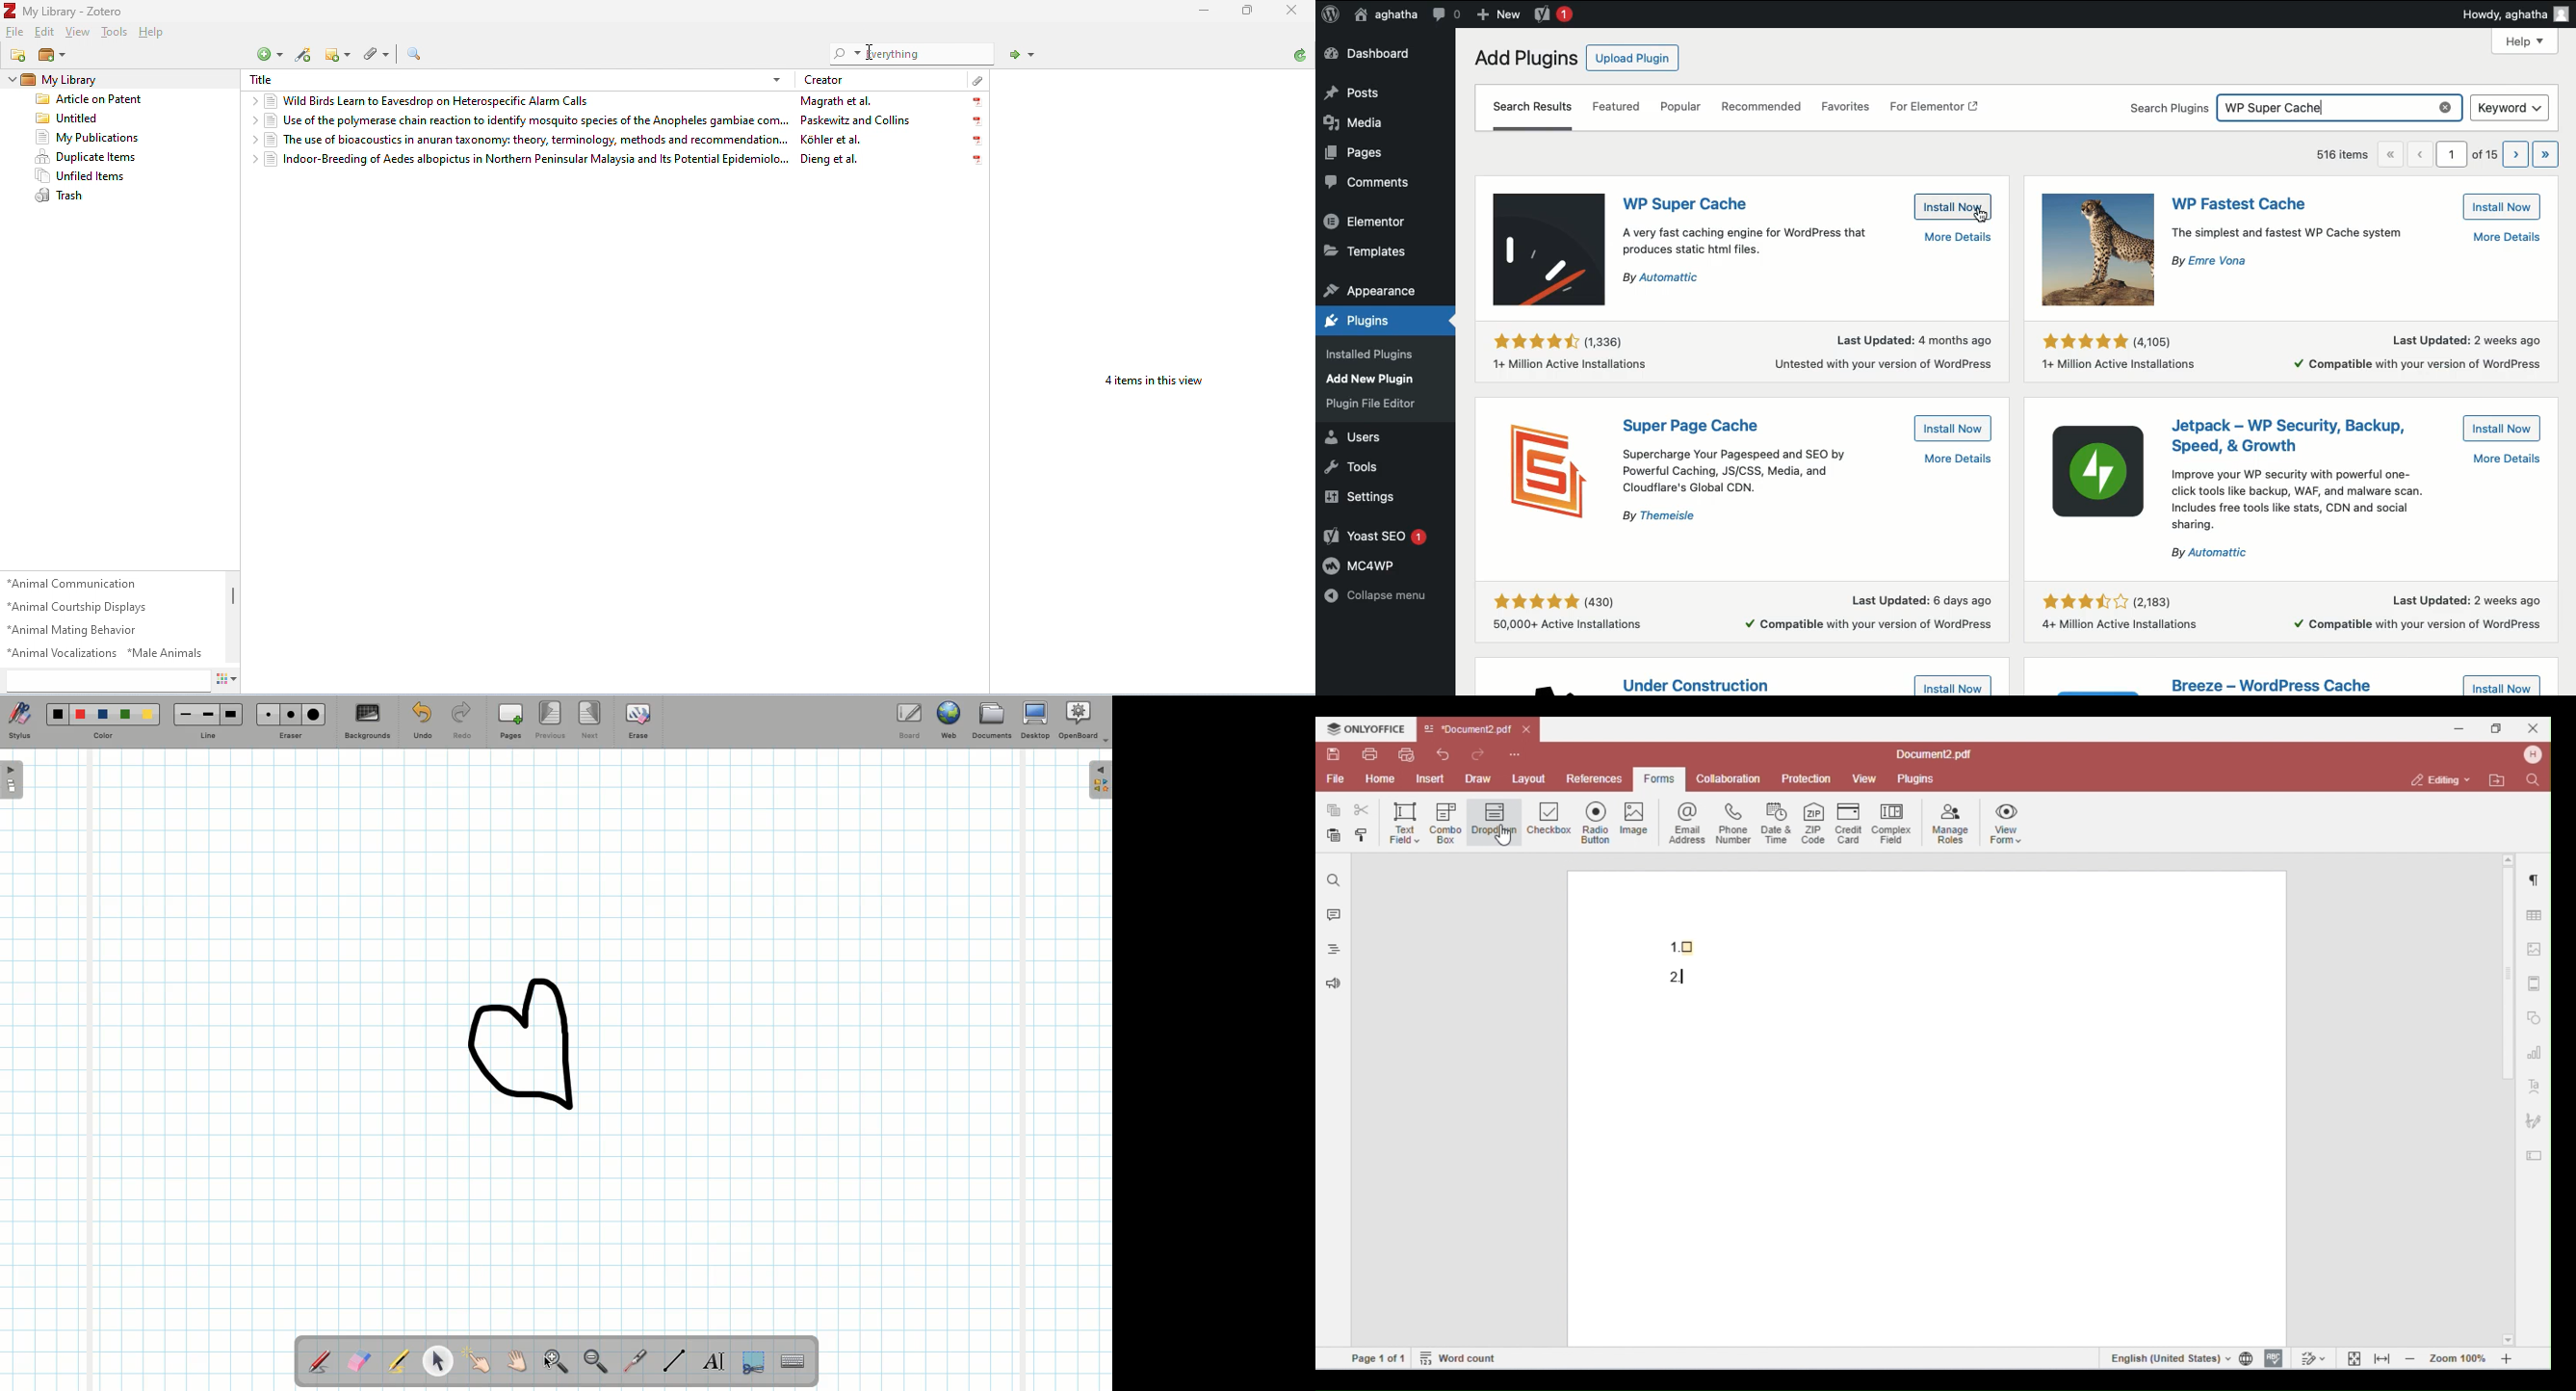 The height and width of the screenshot is (1400, 2576). Describe the element at coordinates (102, 174) in the screenshot. I see `Unfiled tems` at that location.